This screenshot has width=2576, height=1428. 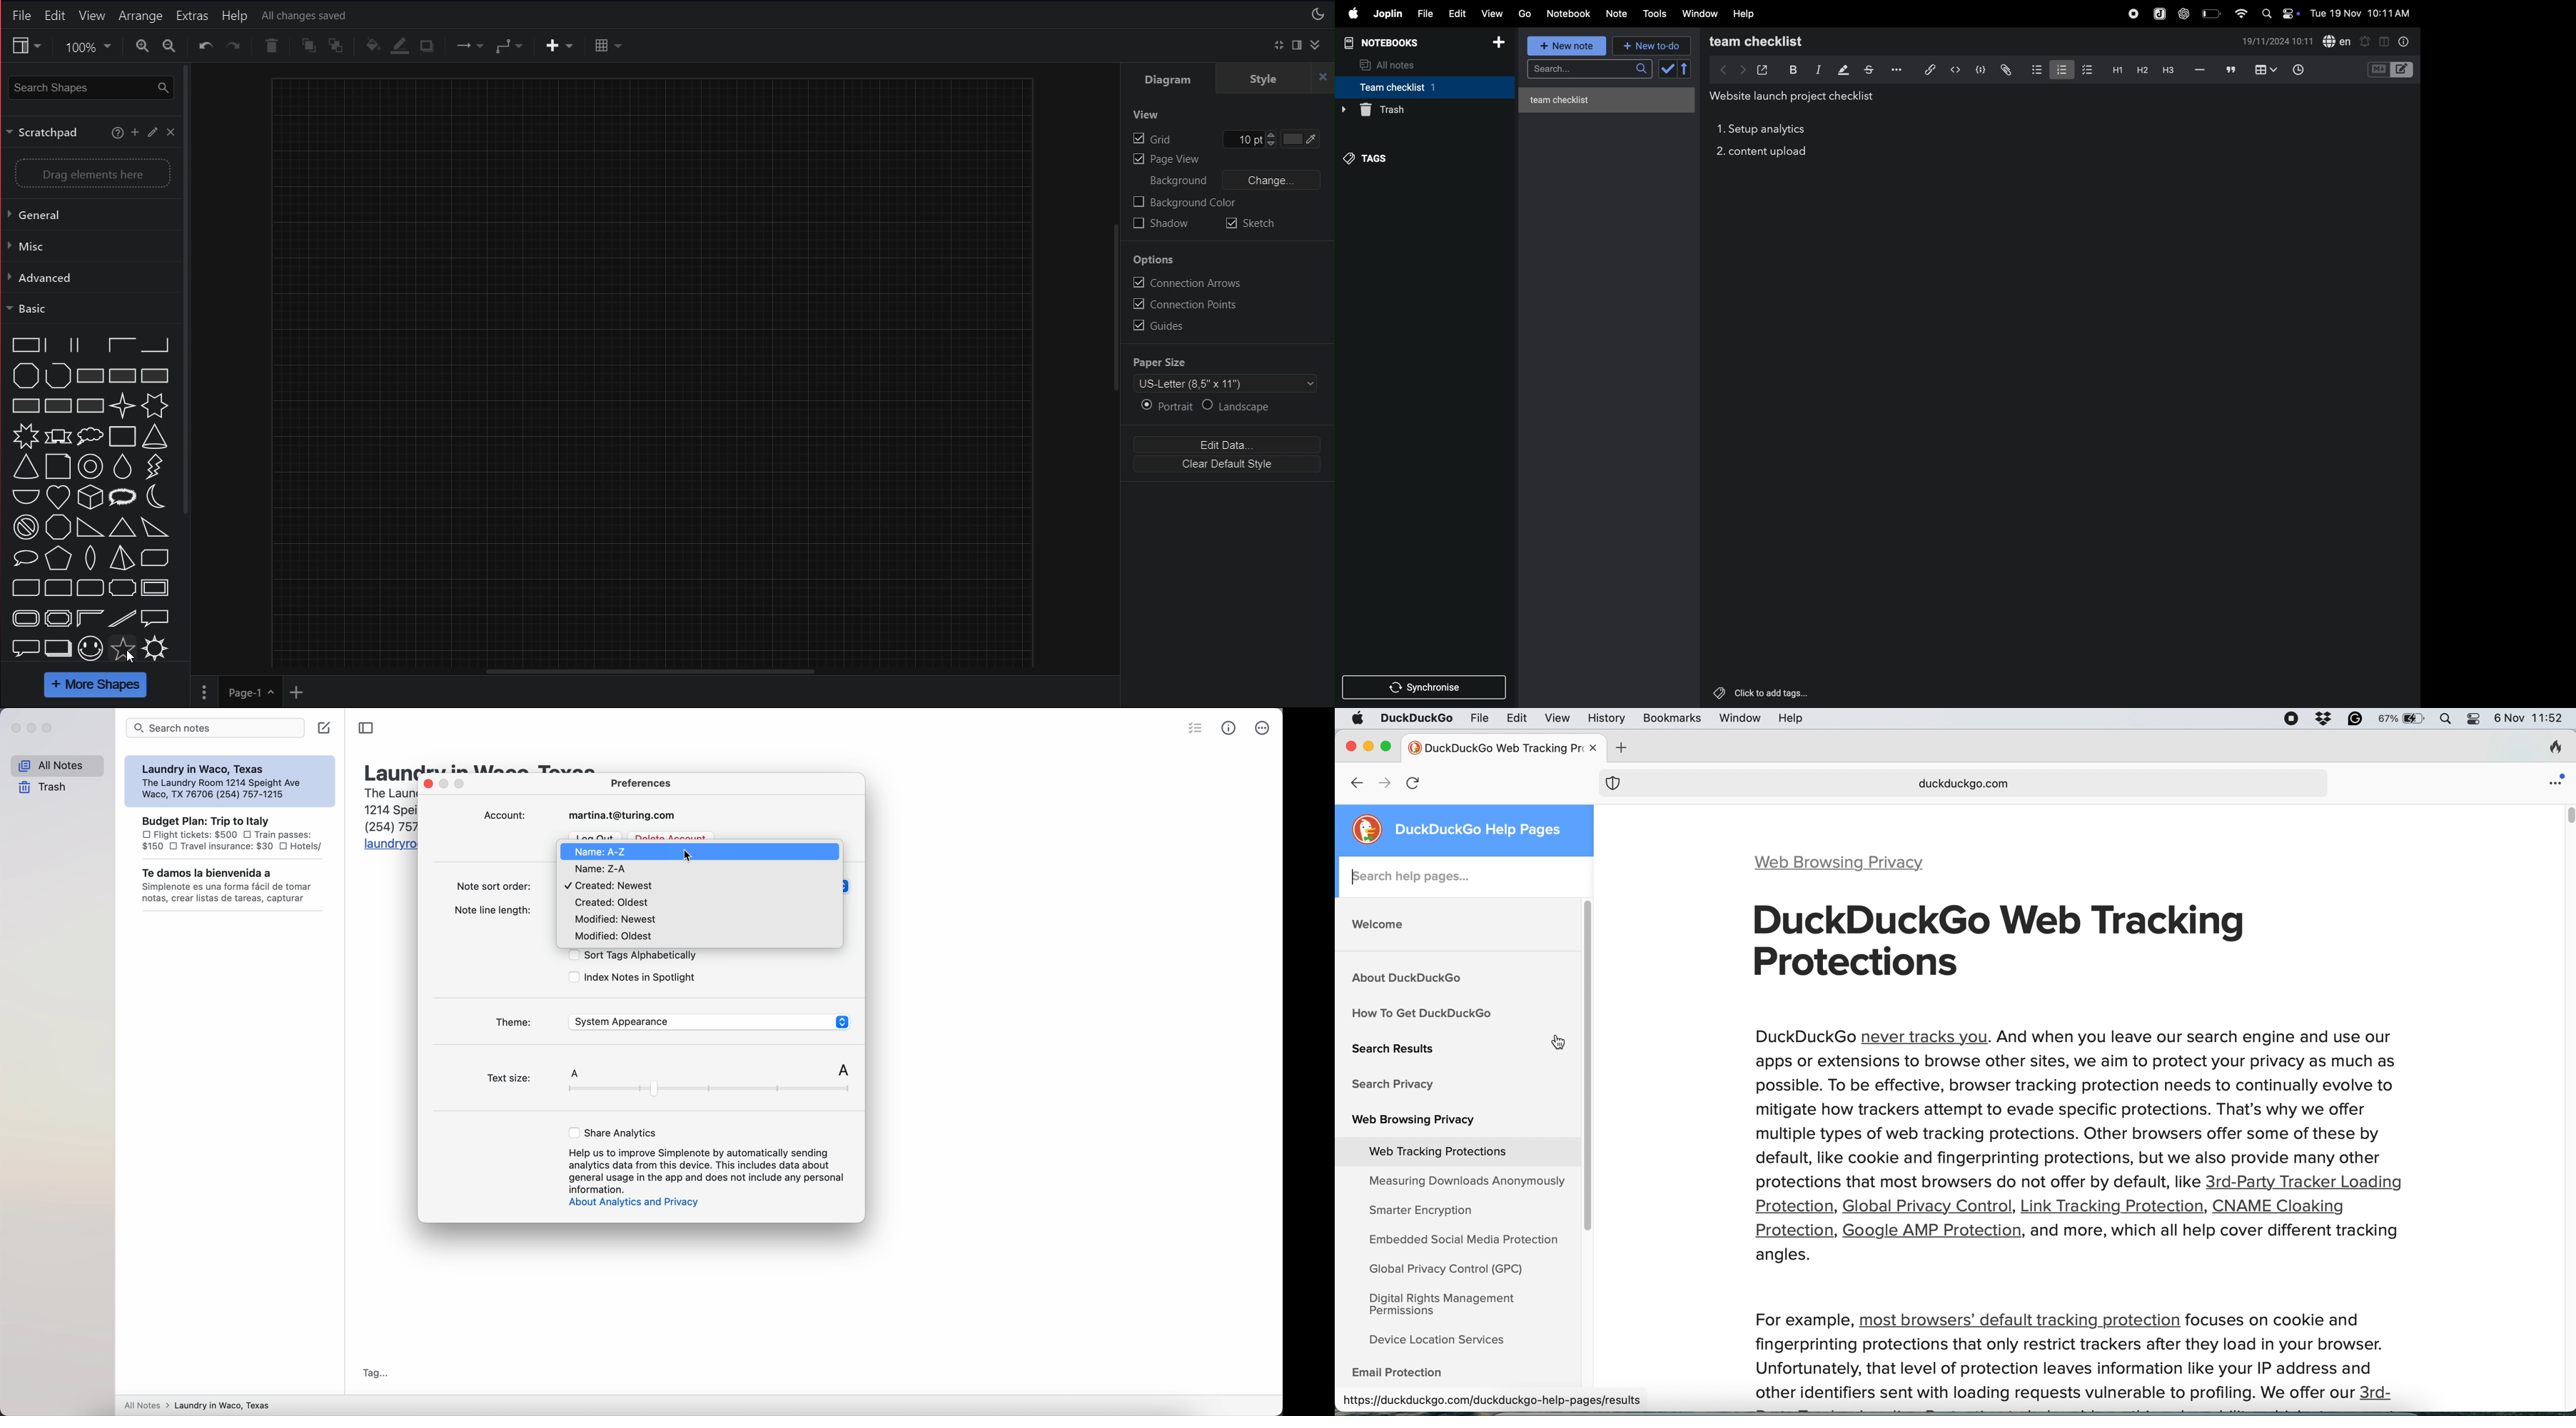 What do you see at coordinates (59, 375) in the screenshot?
I see `polyline` at bounding box center [59, 375].